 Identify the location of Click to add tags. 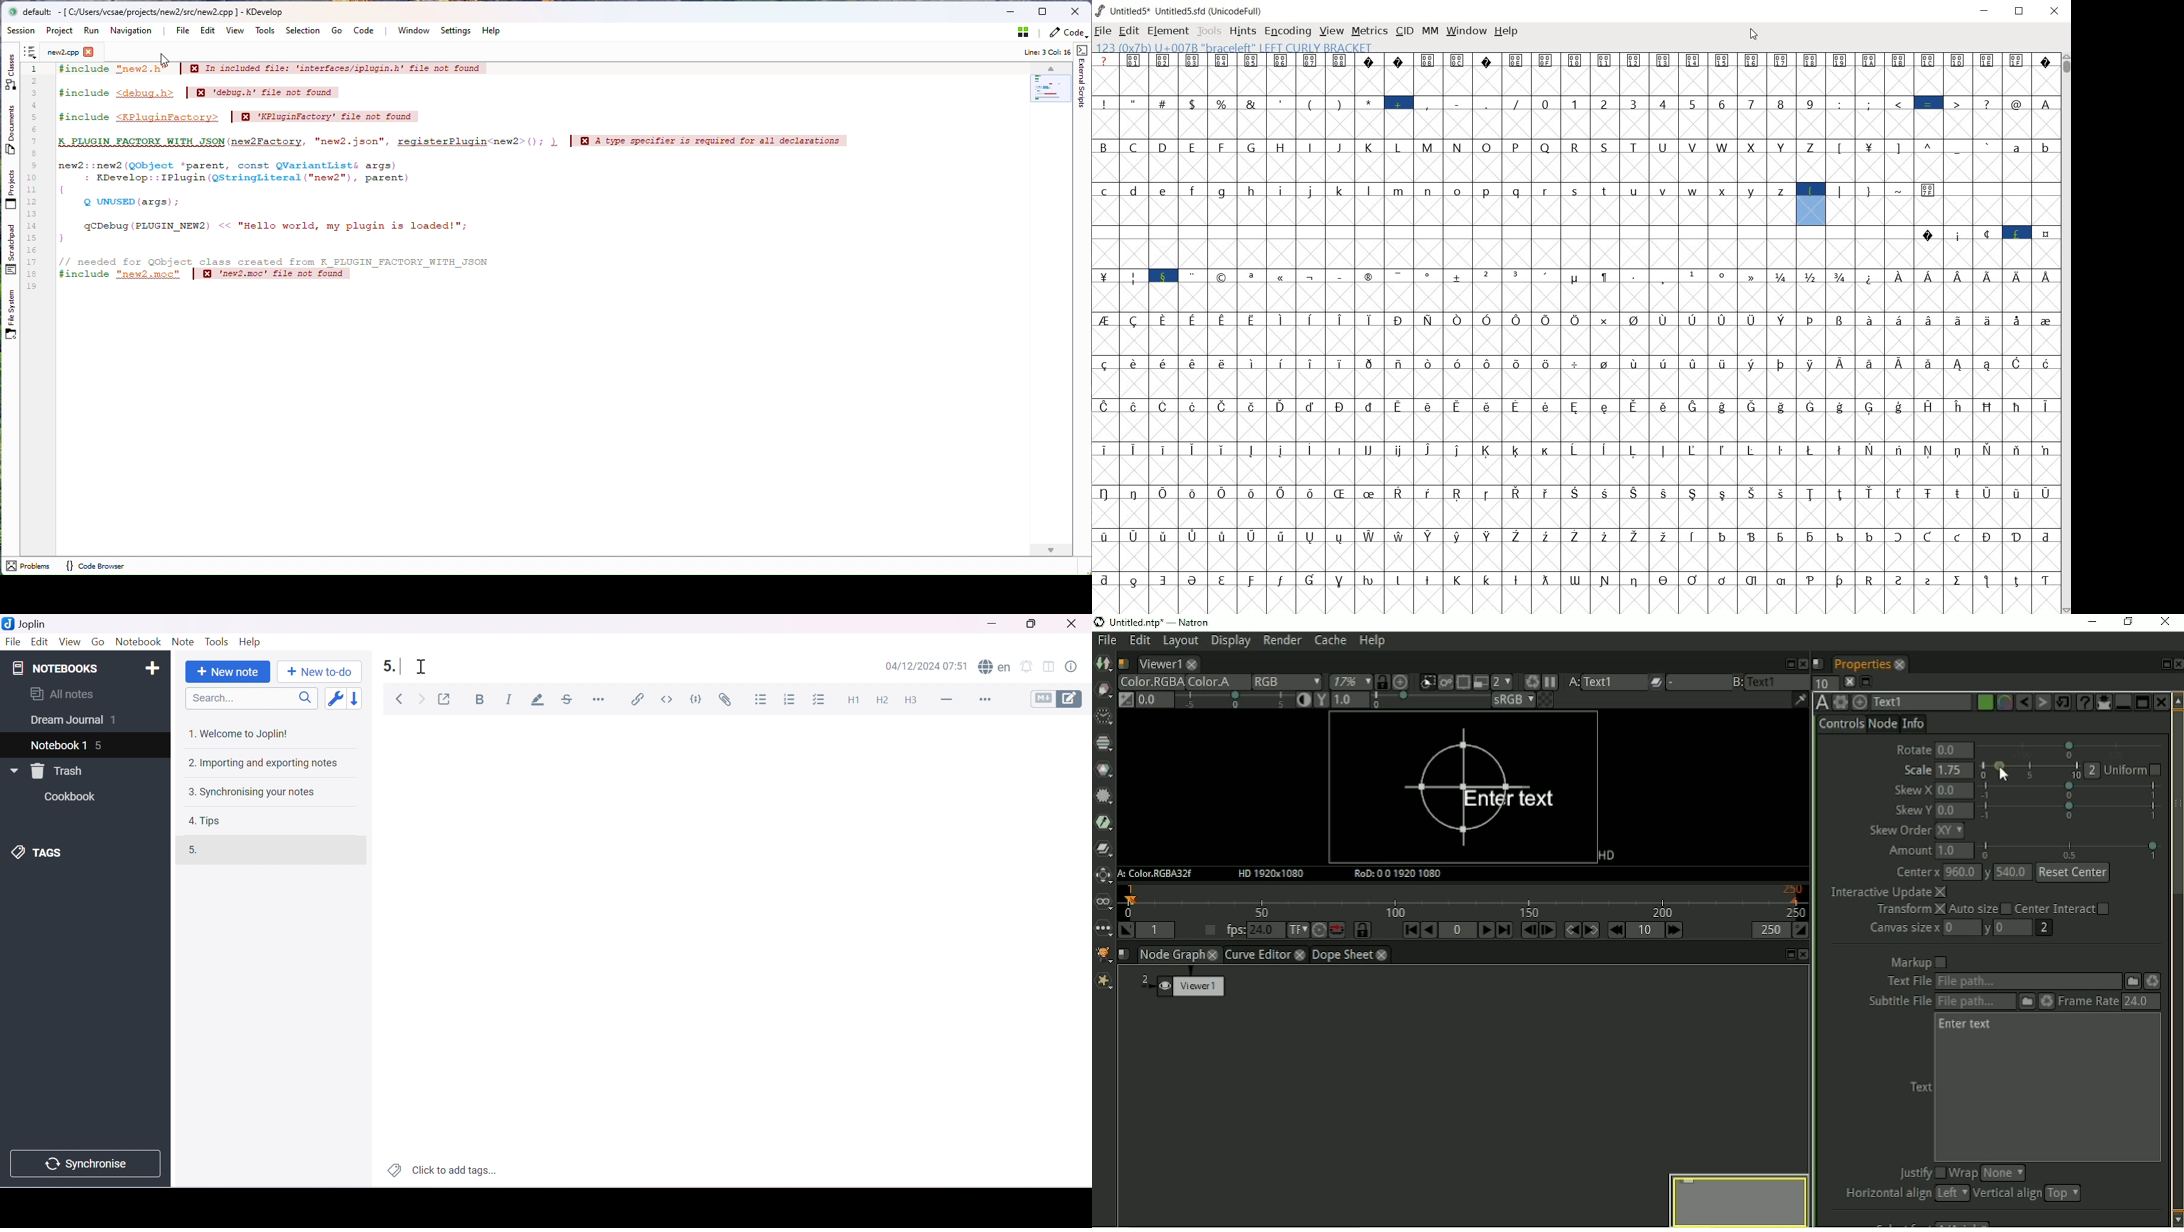
(440, 1171).